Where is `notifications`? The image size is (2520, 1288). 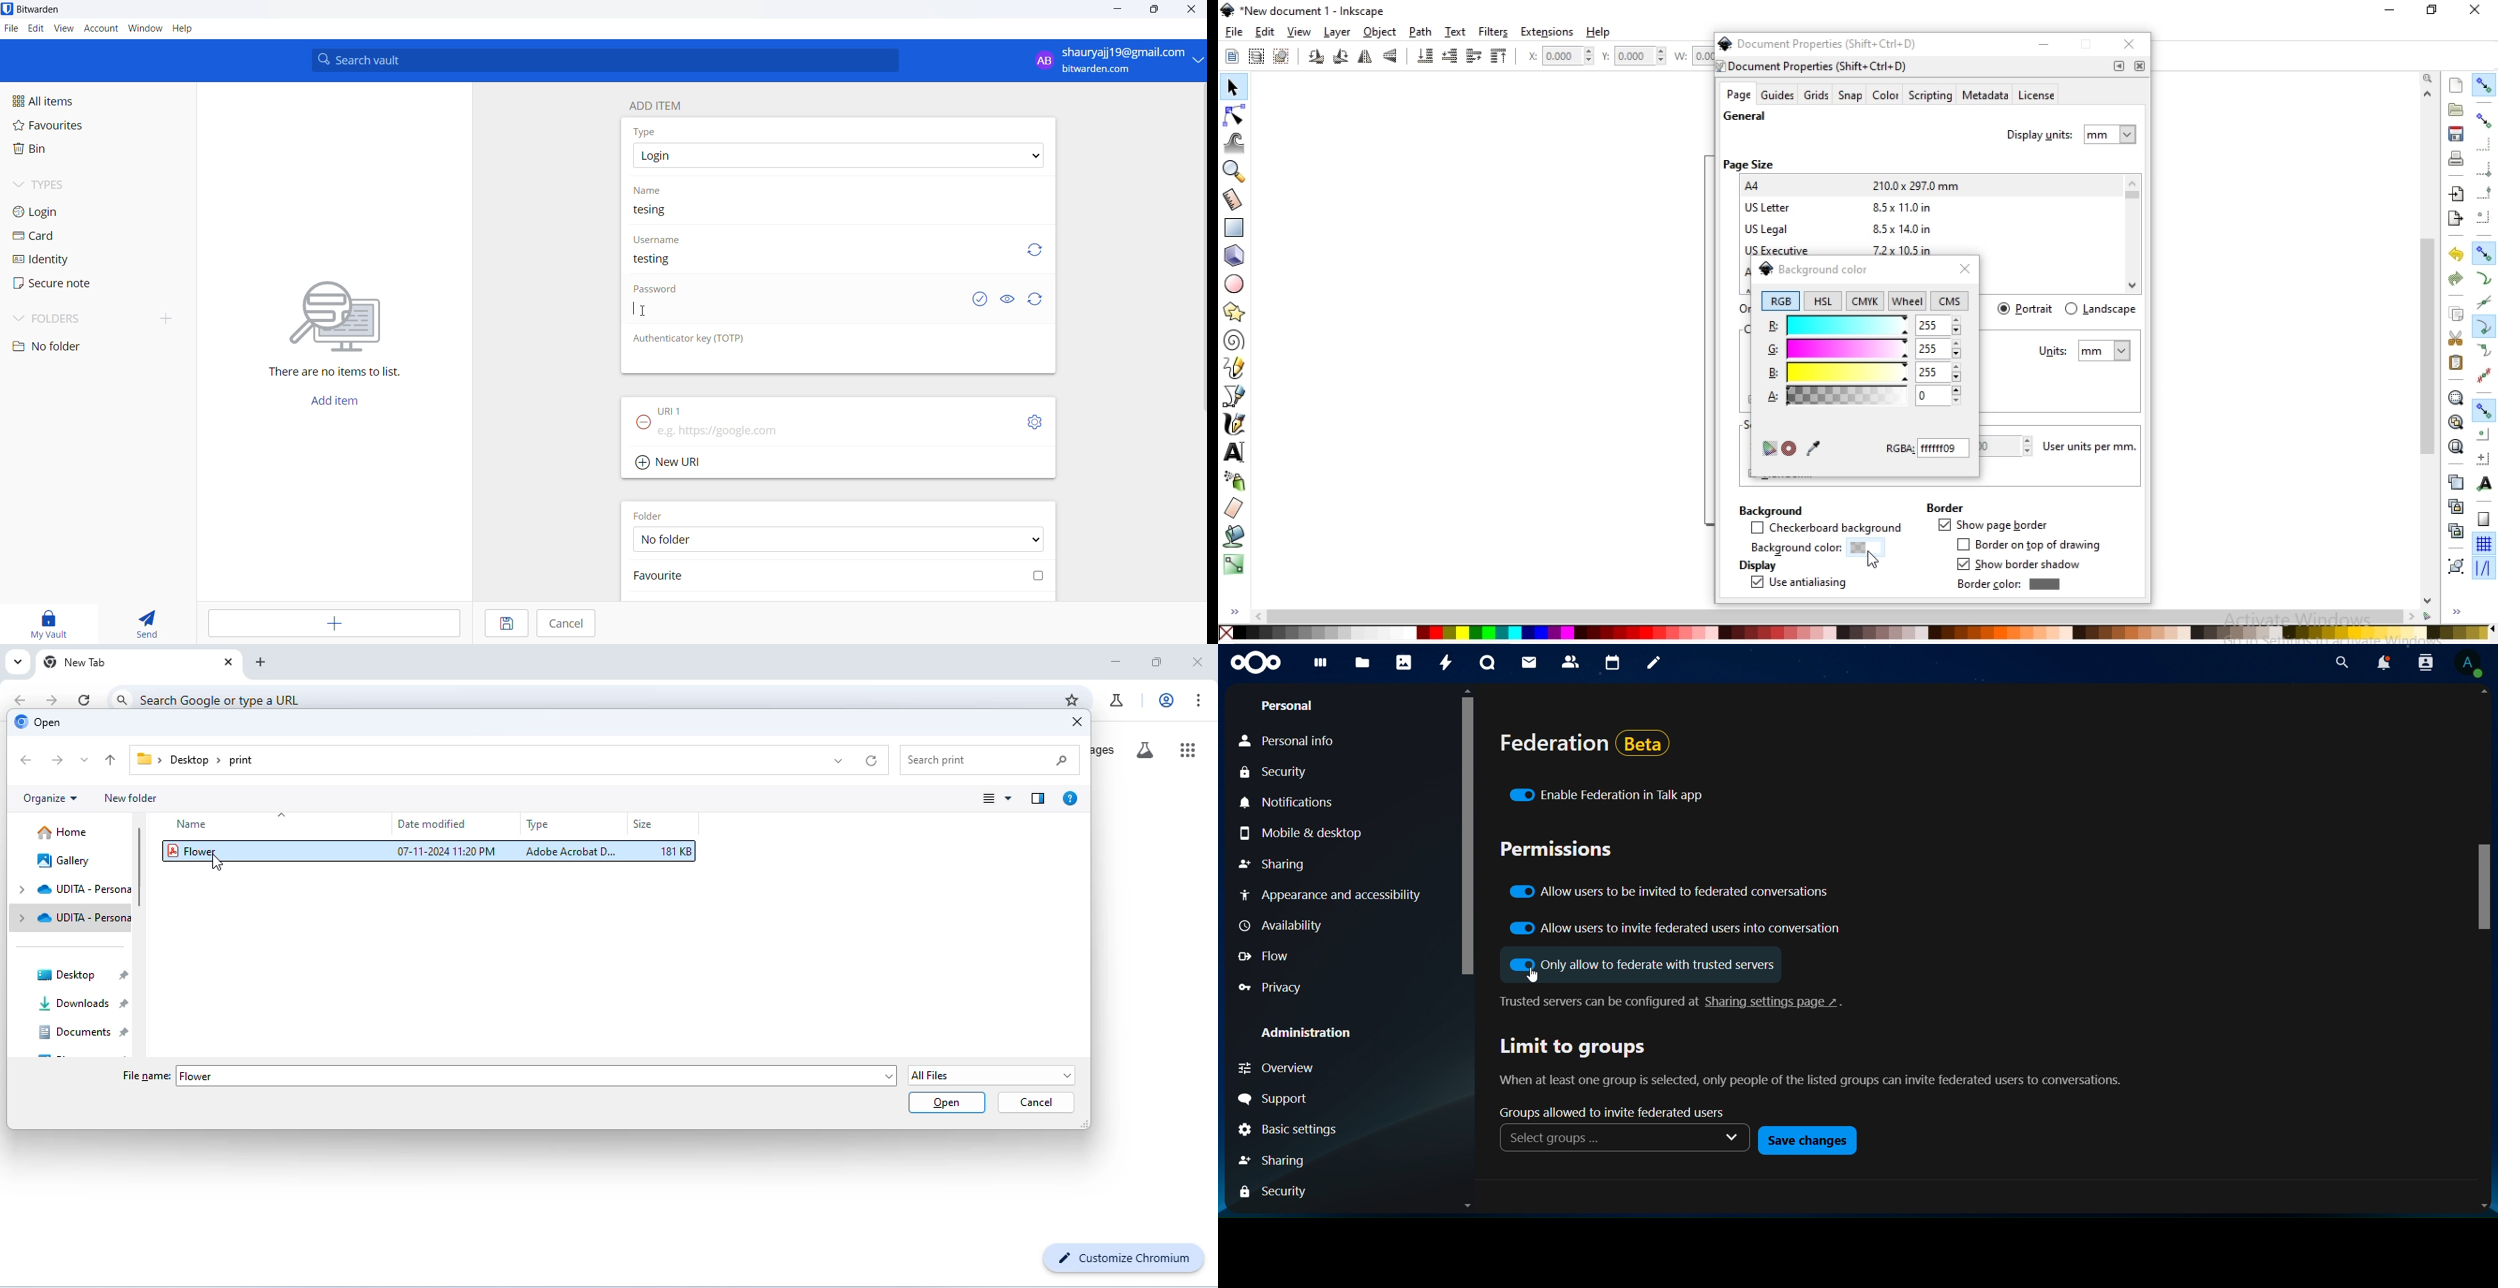 notifications is located at coordinates (2382, 663).